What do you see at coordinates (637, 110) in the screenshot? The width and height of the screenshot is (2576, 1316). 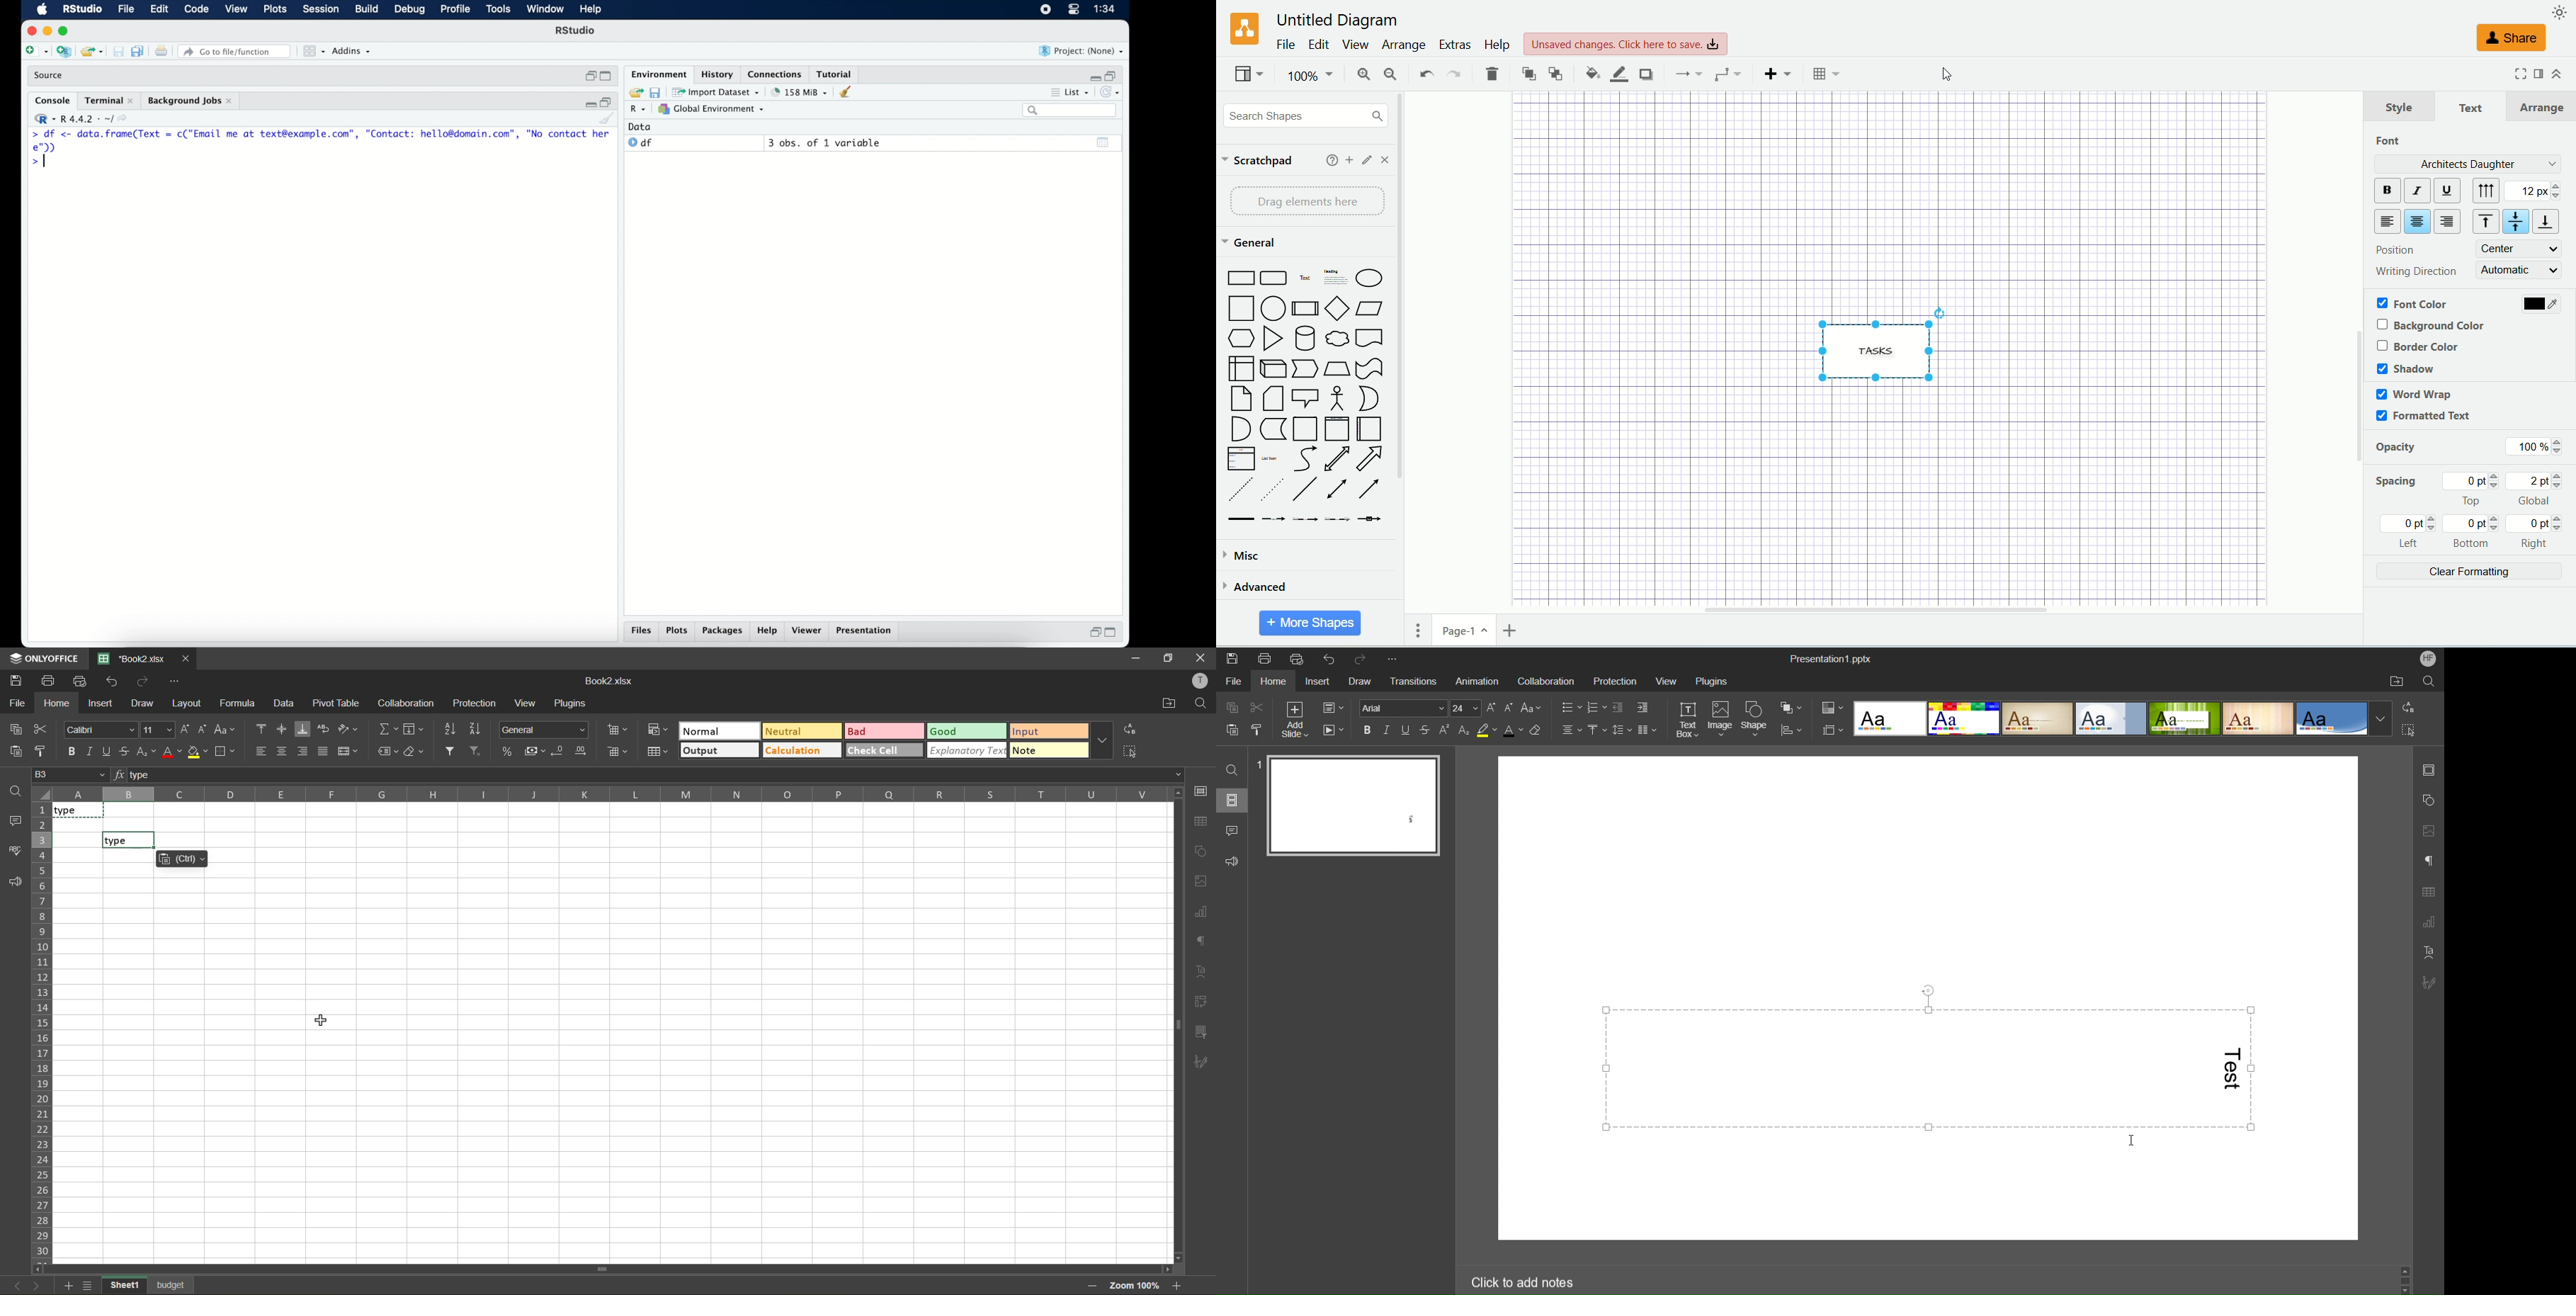 I see `R` at bounding box center [637, 110].